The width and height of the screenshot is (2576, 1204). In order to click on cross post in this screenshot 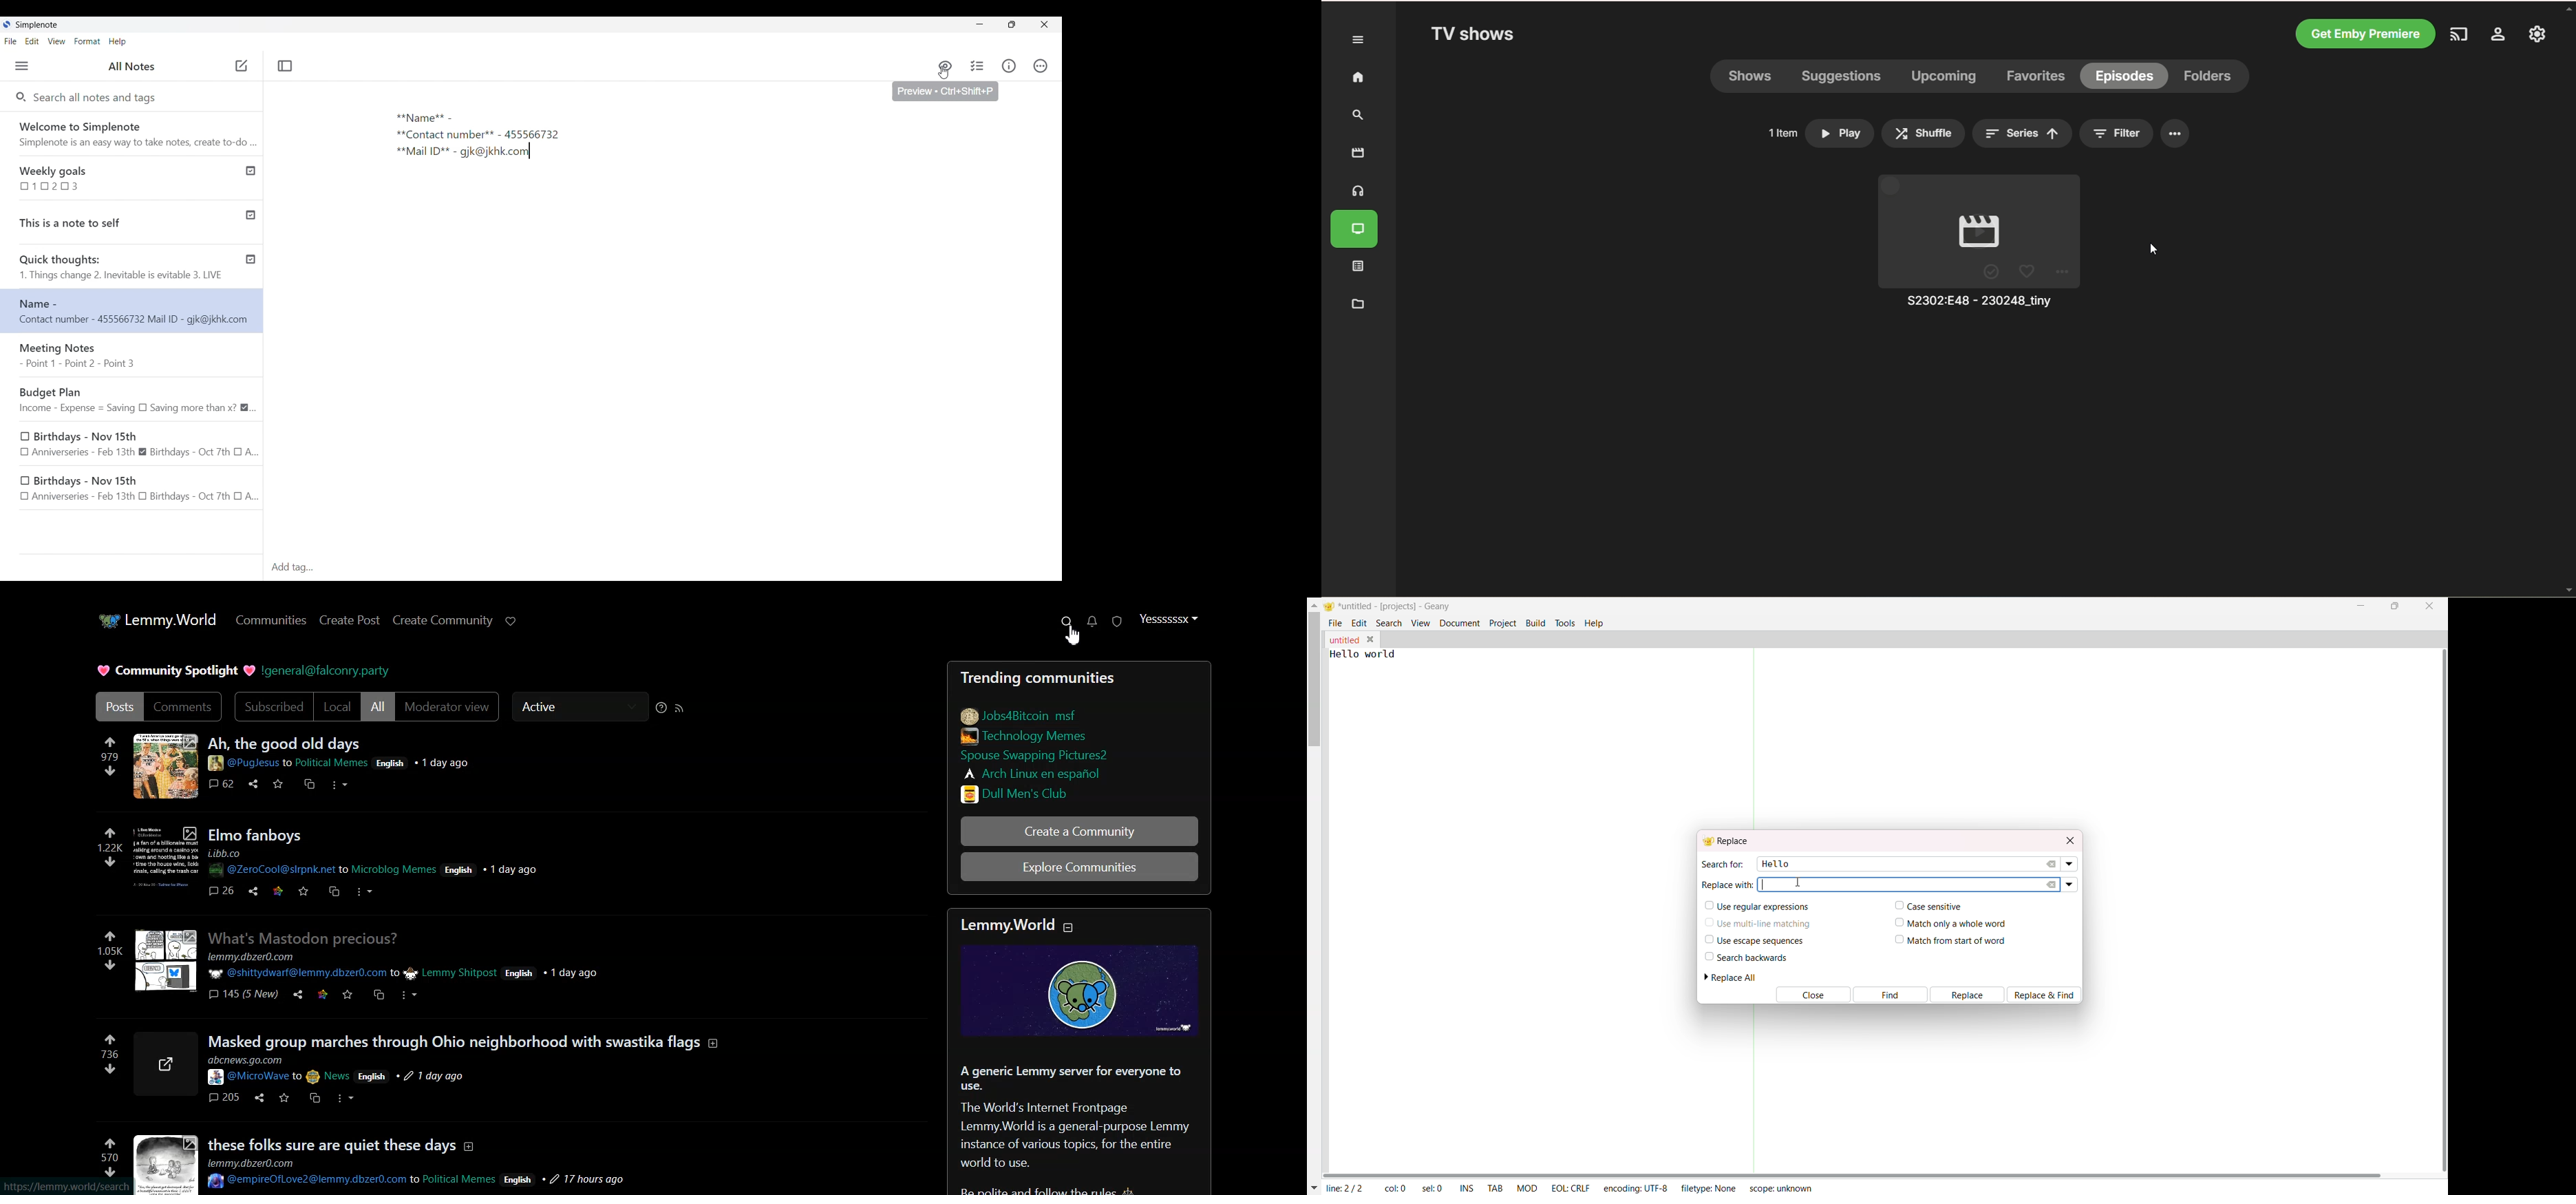, I will do `click(309, 785)`.